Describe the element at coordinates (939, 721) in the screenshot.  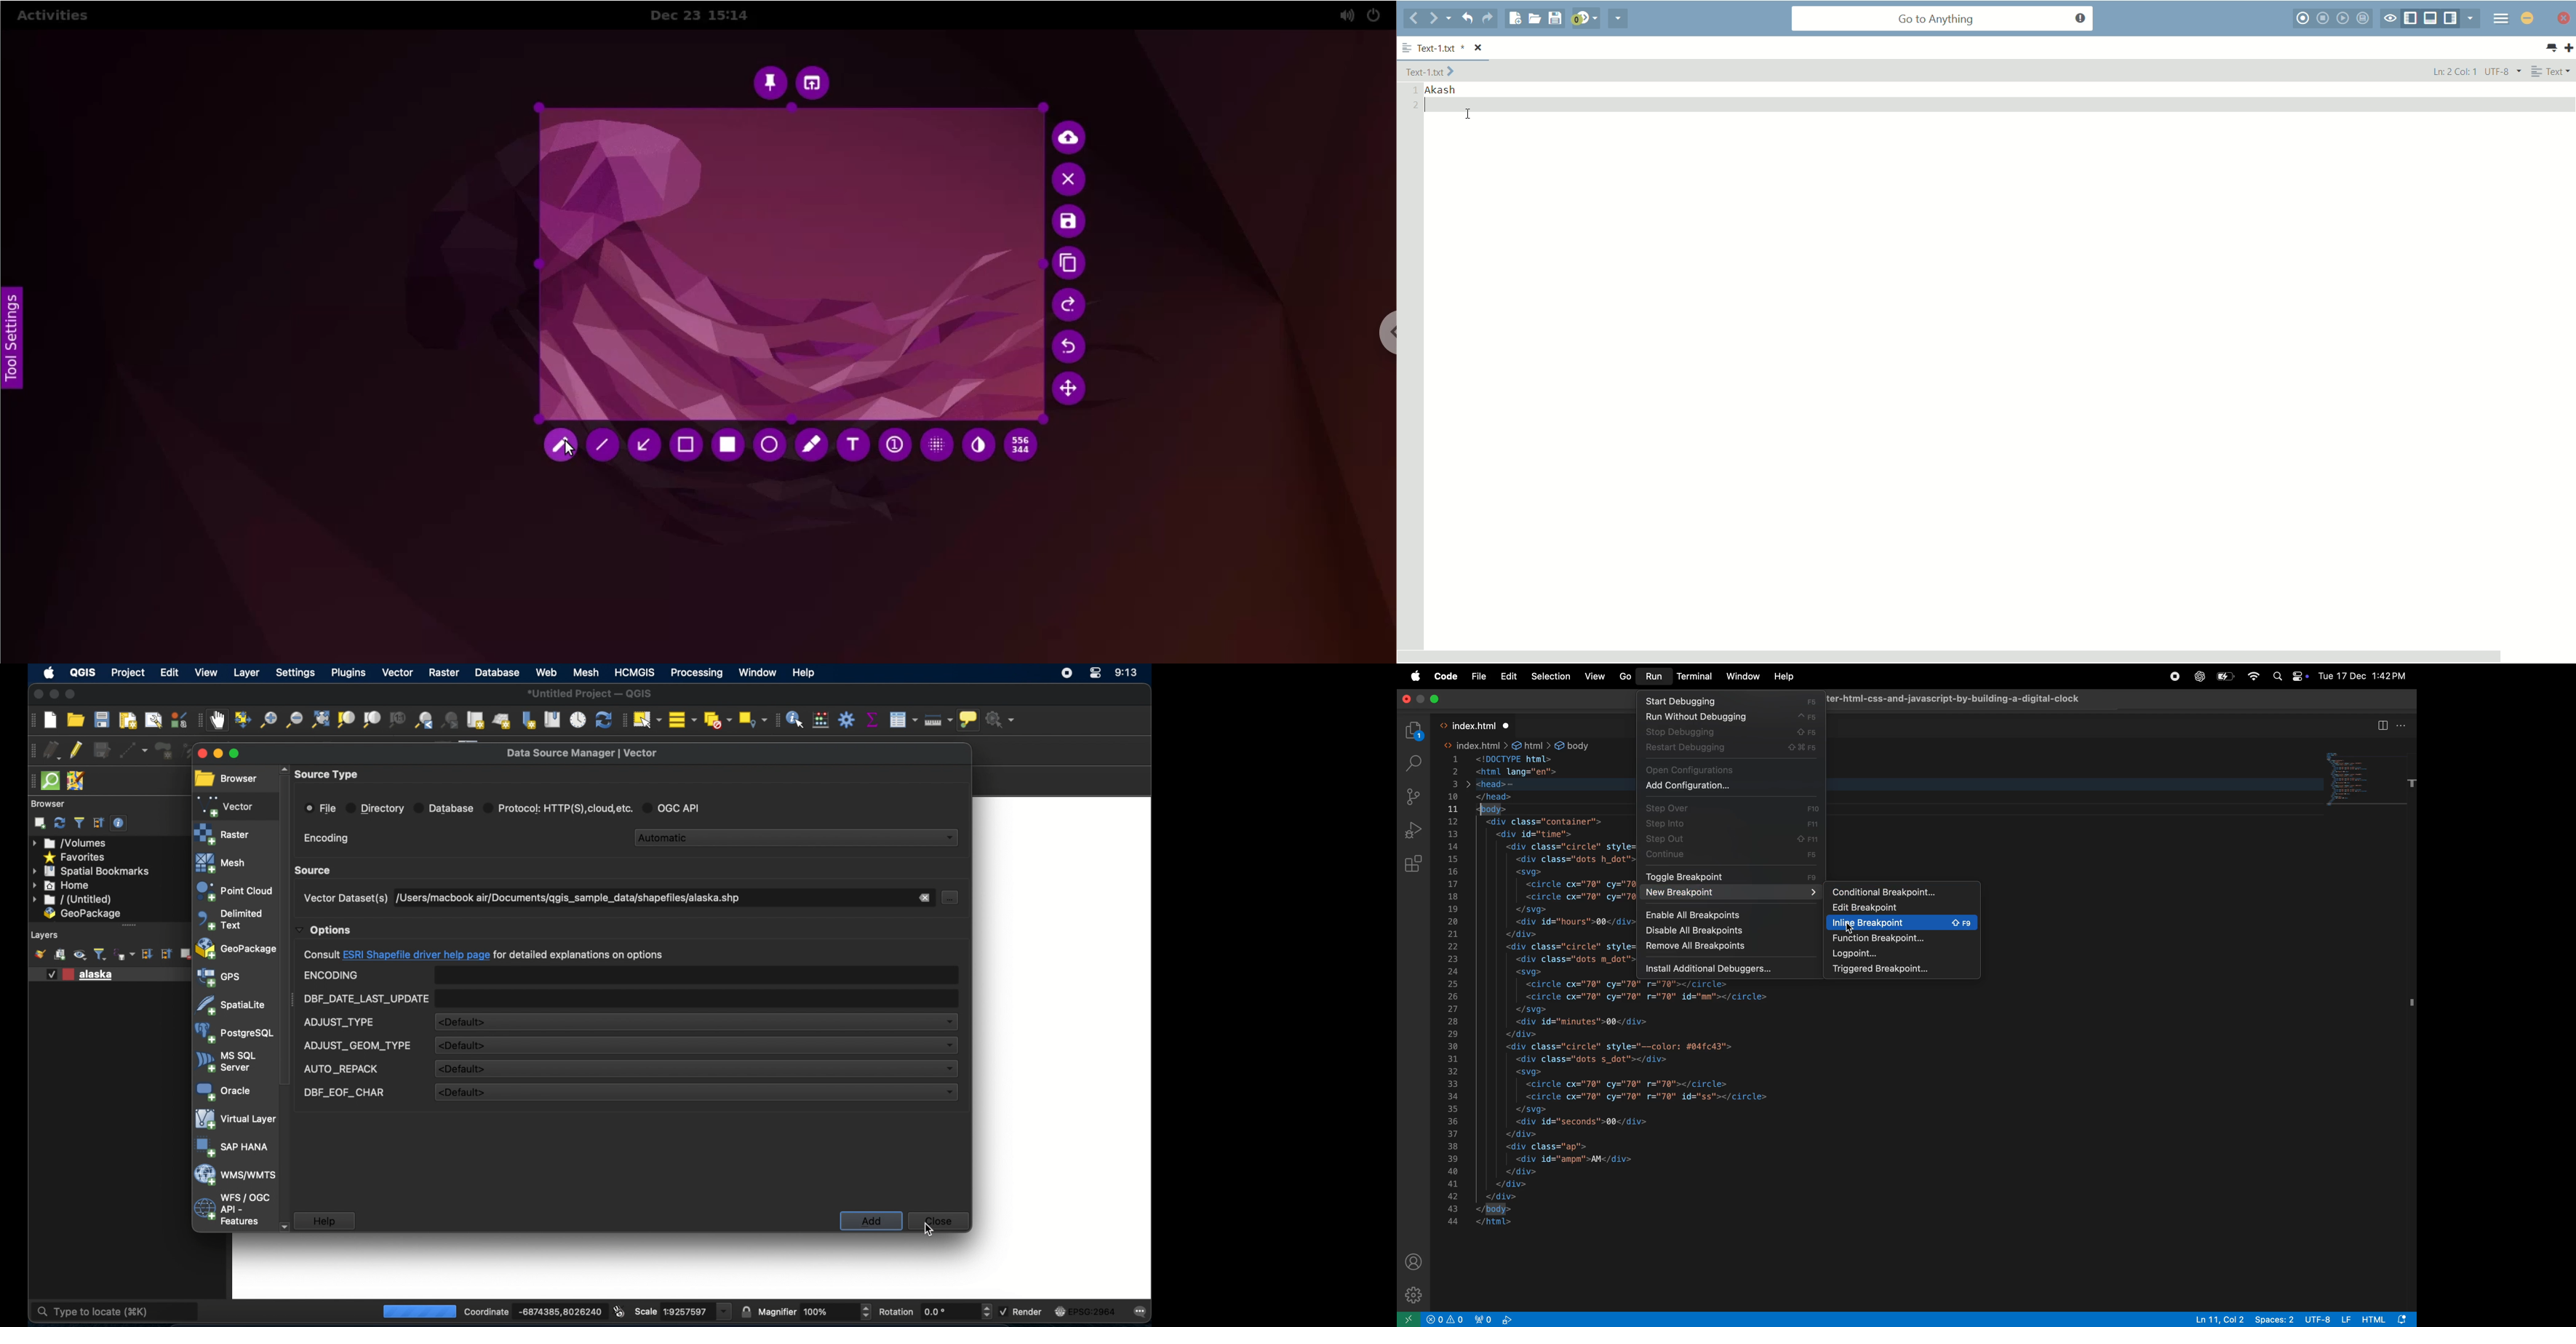
I see `measure line` at that location.